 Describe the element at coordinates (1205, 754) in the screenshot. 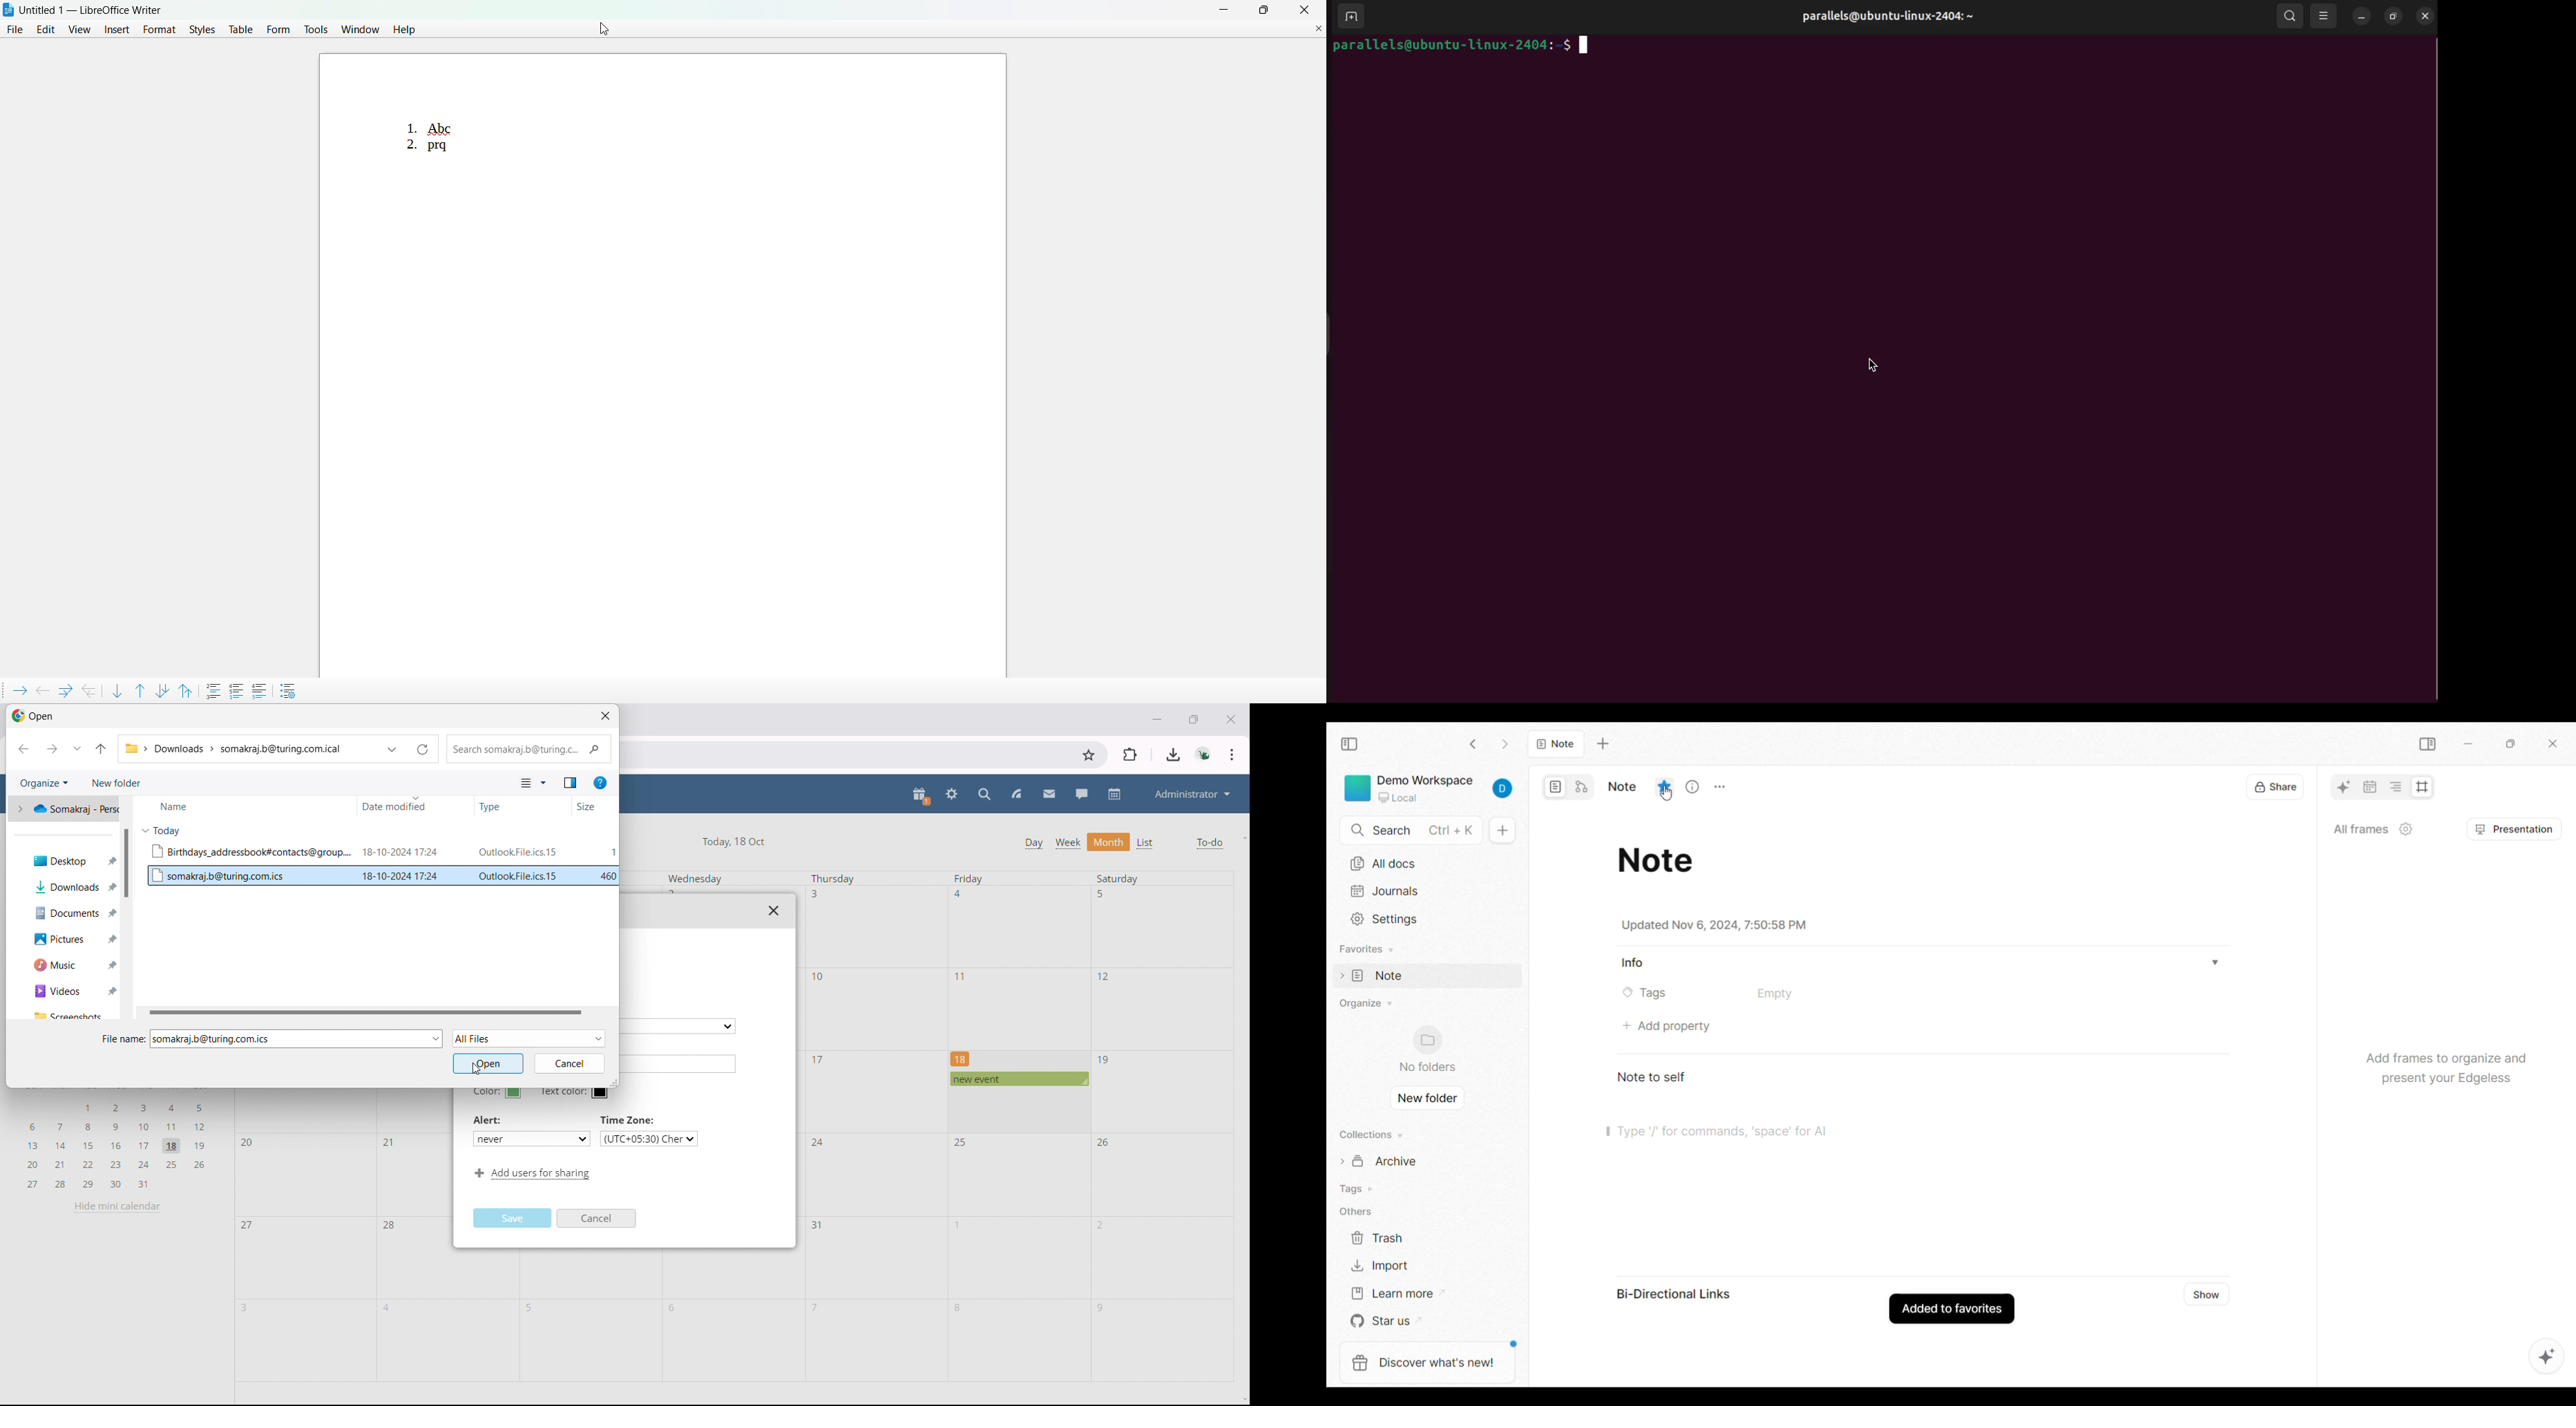

I see `accounts` at that location.